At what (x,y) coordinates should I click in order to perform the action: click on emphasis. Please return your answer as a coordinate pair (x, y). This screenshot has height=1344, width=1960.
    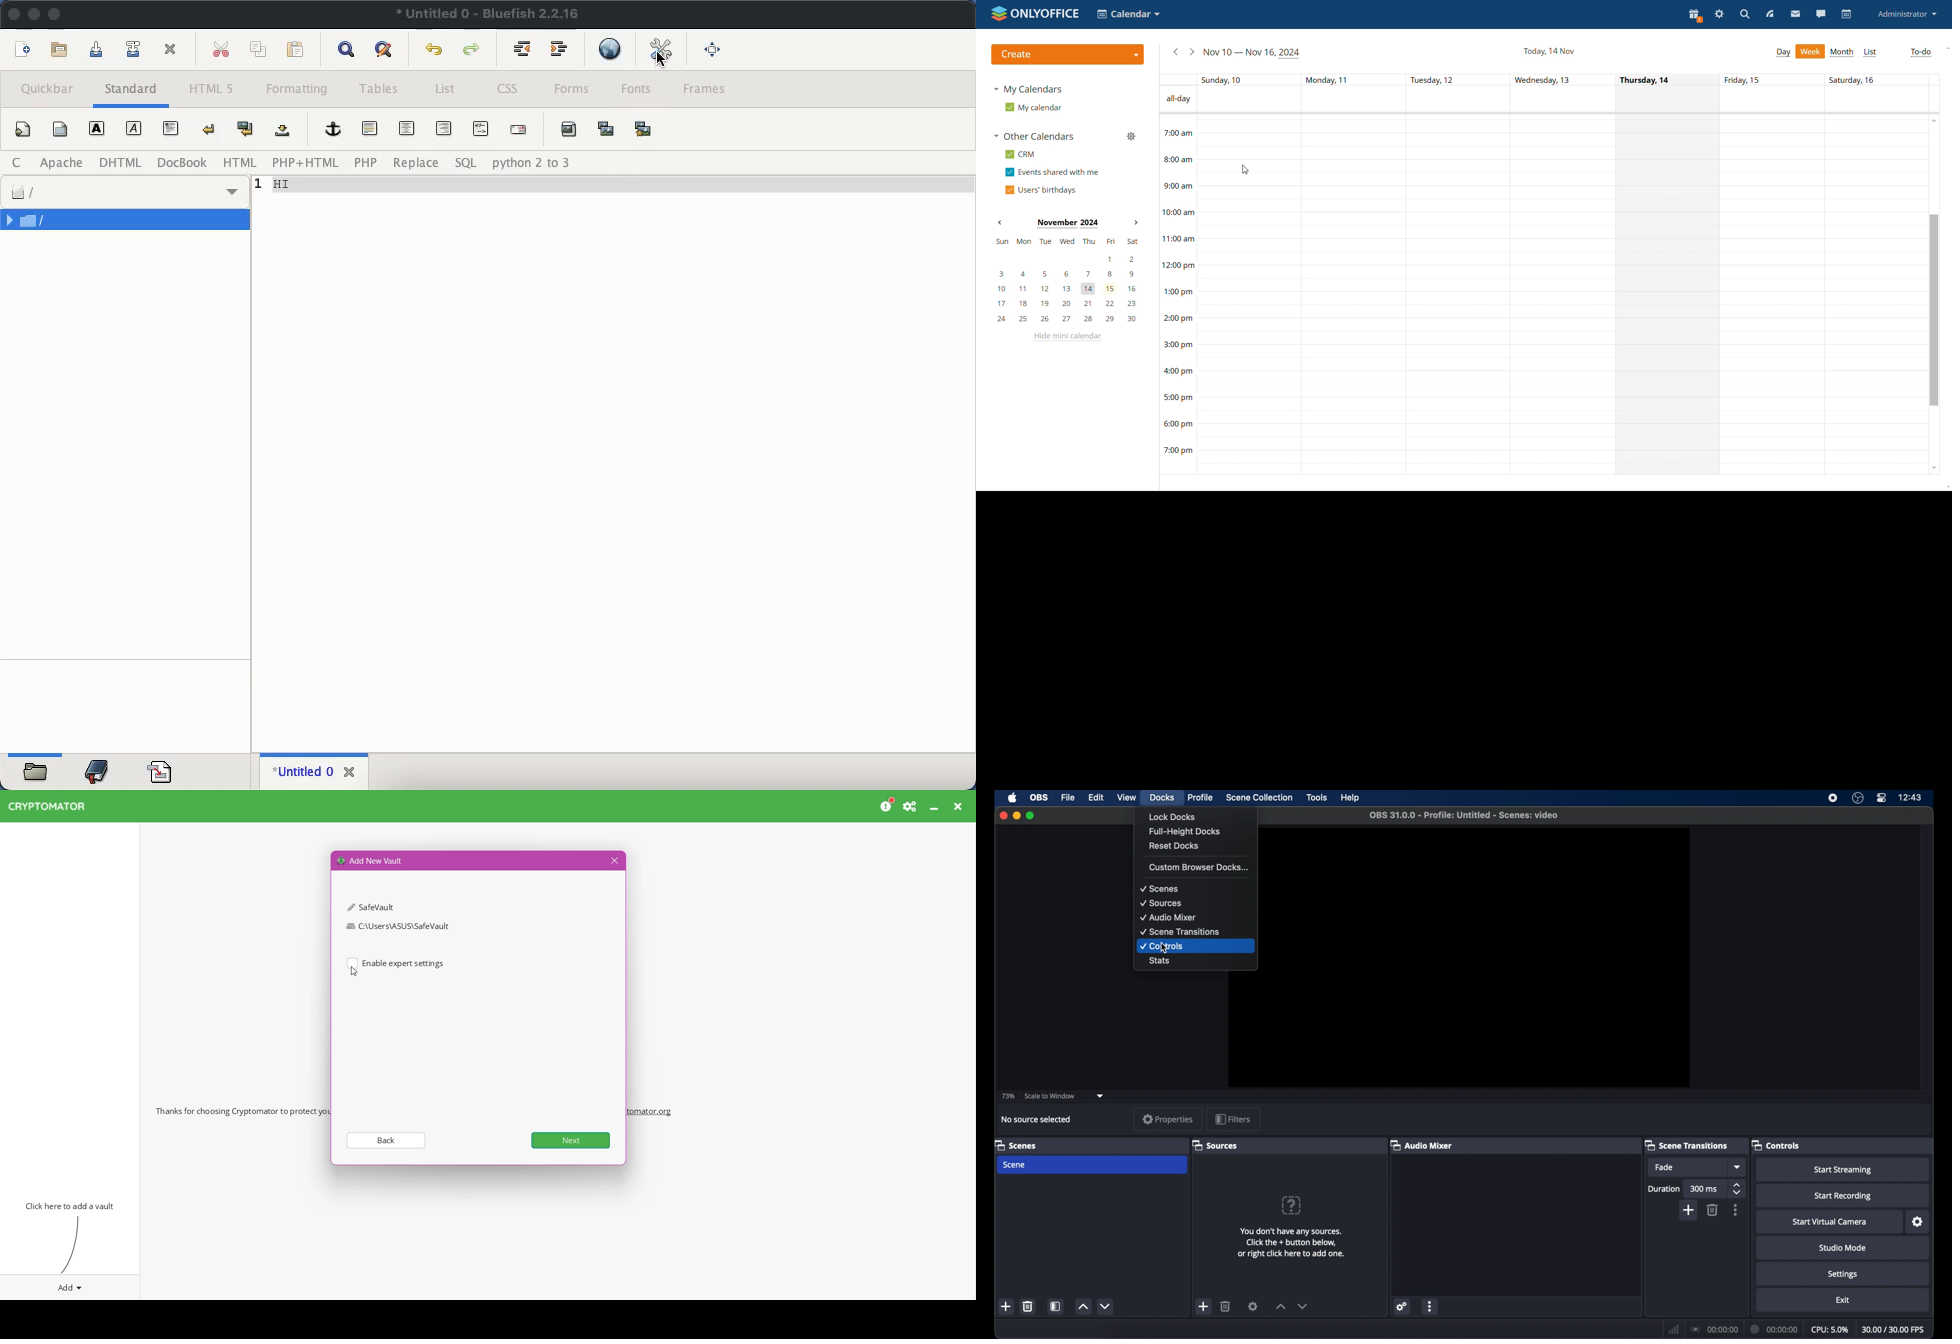
    Looking at the image, I should click on (134, 128).